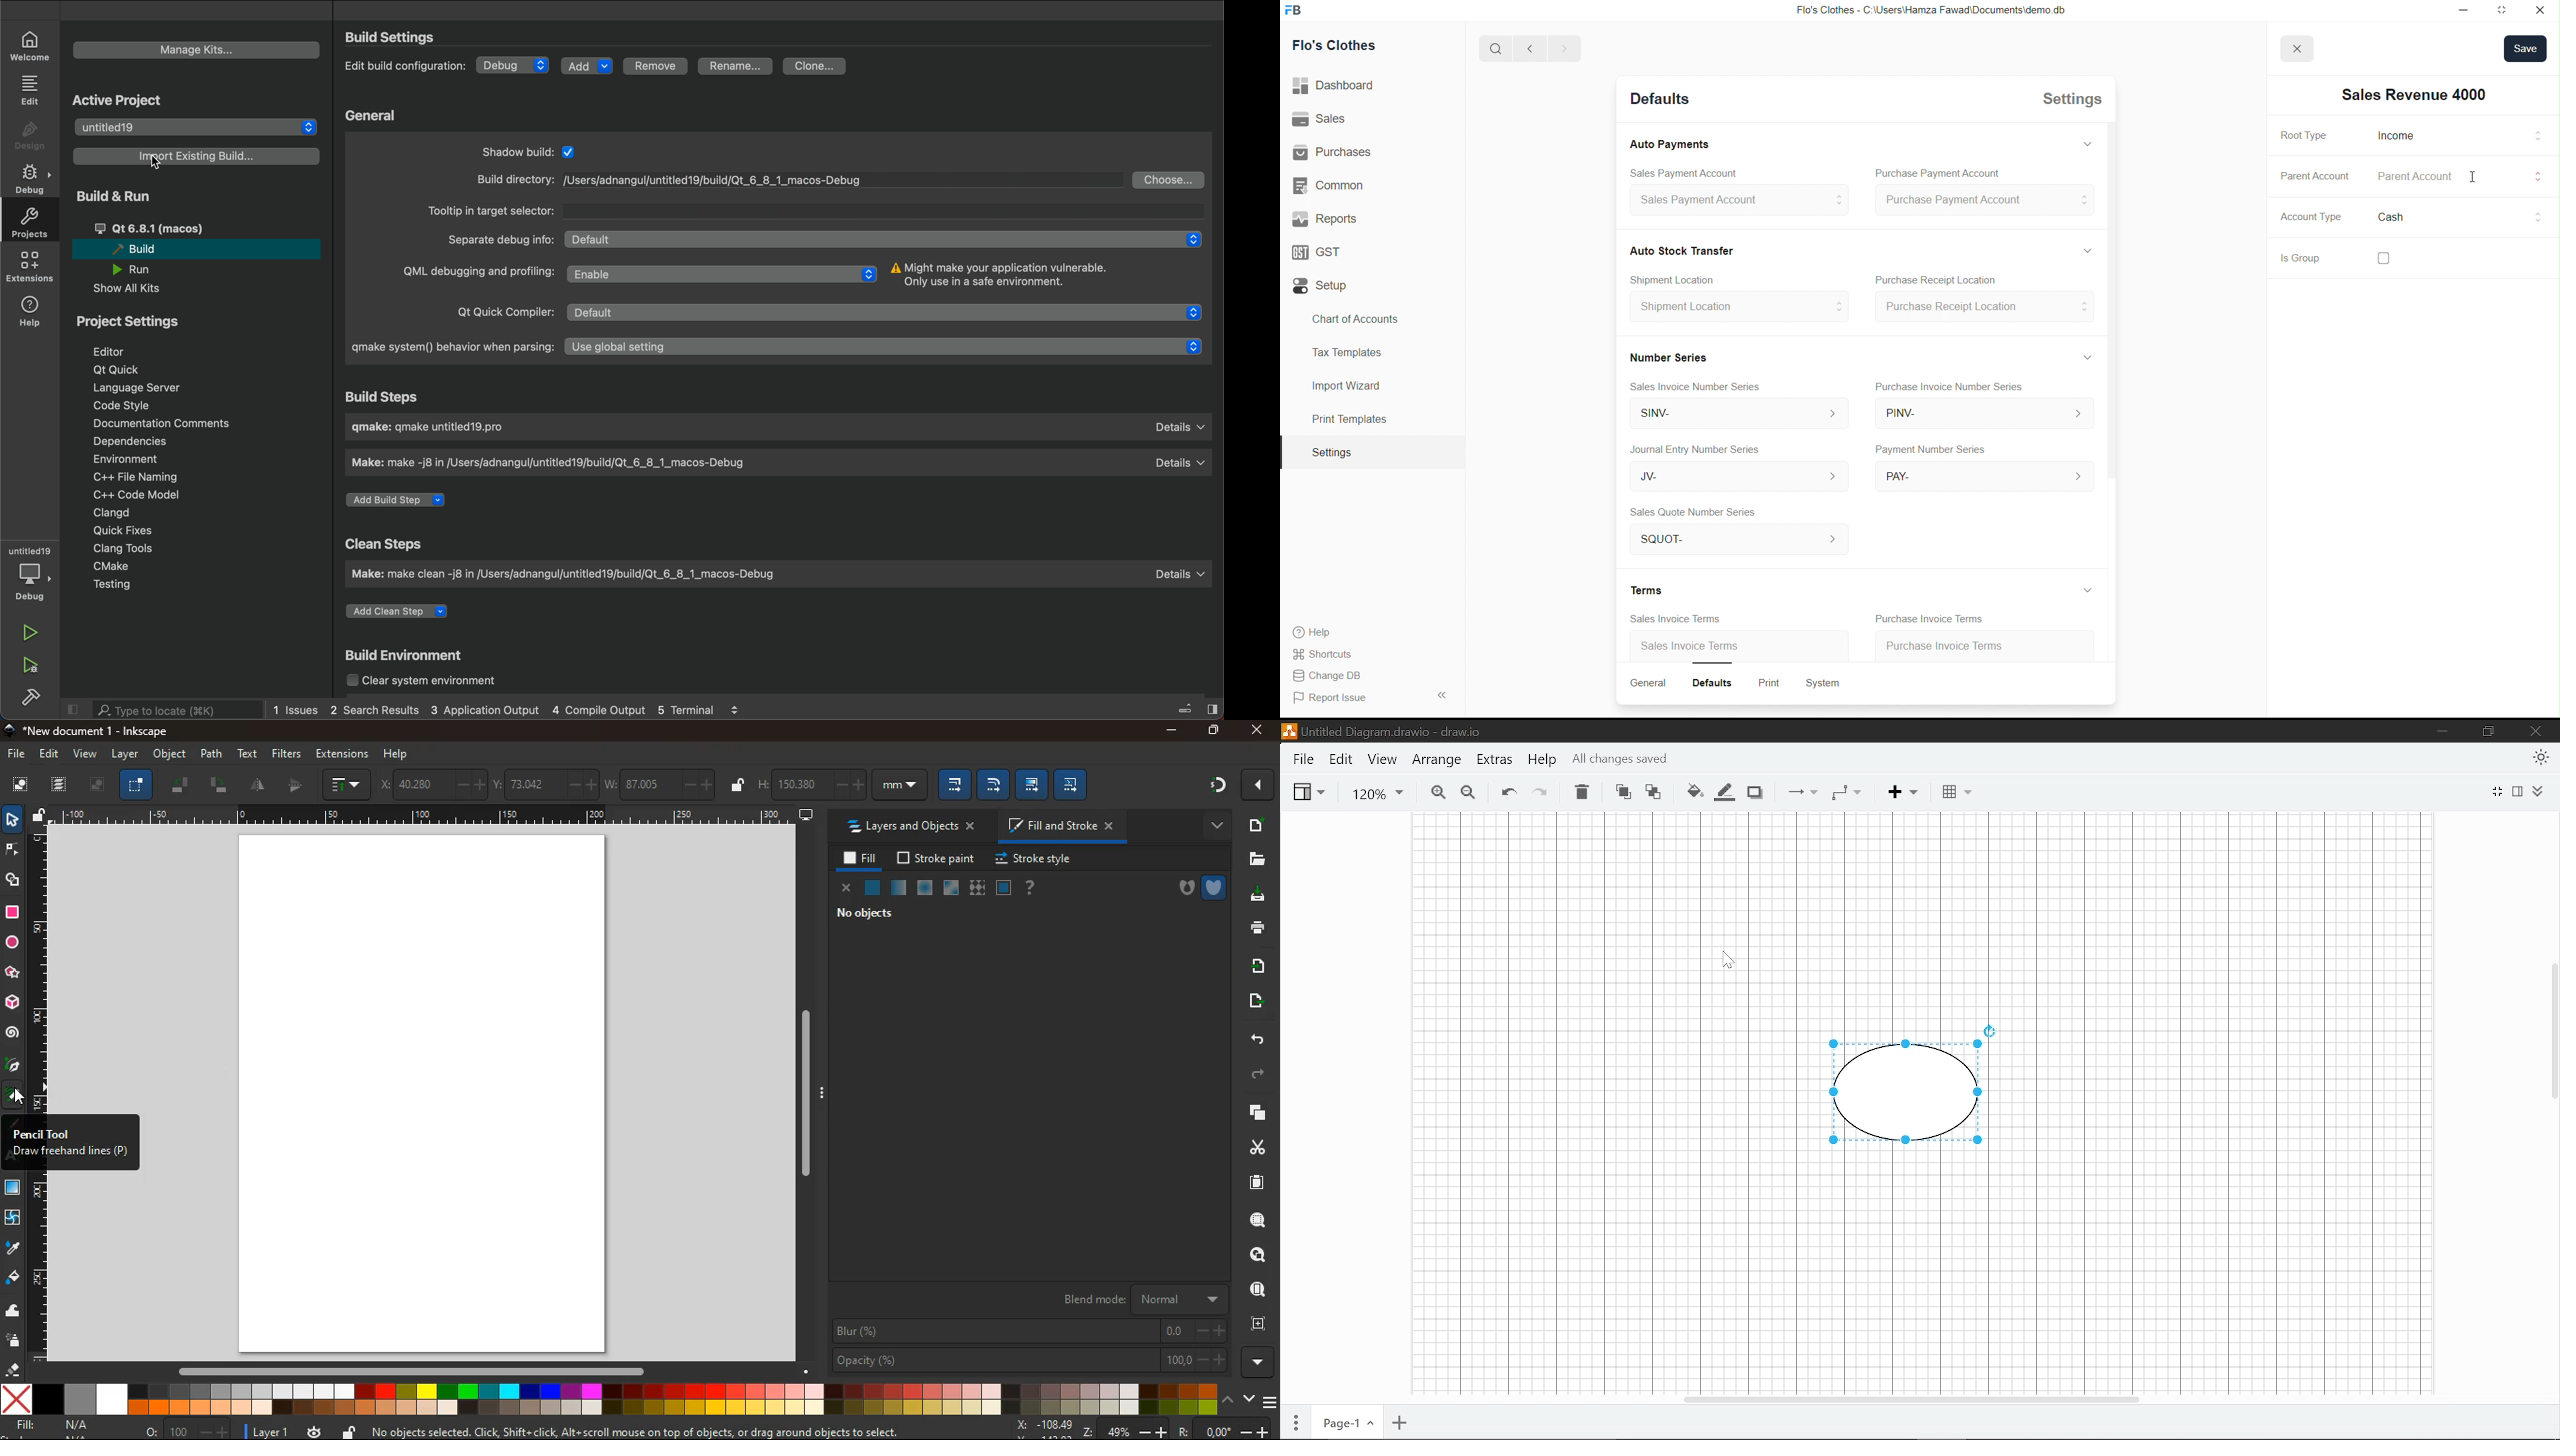  Describe the element at coordinates (1028, 888) in the screenshot. I see `help` at that location.